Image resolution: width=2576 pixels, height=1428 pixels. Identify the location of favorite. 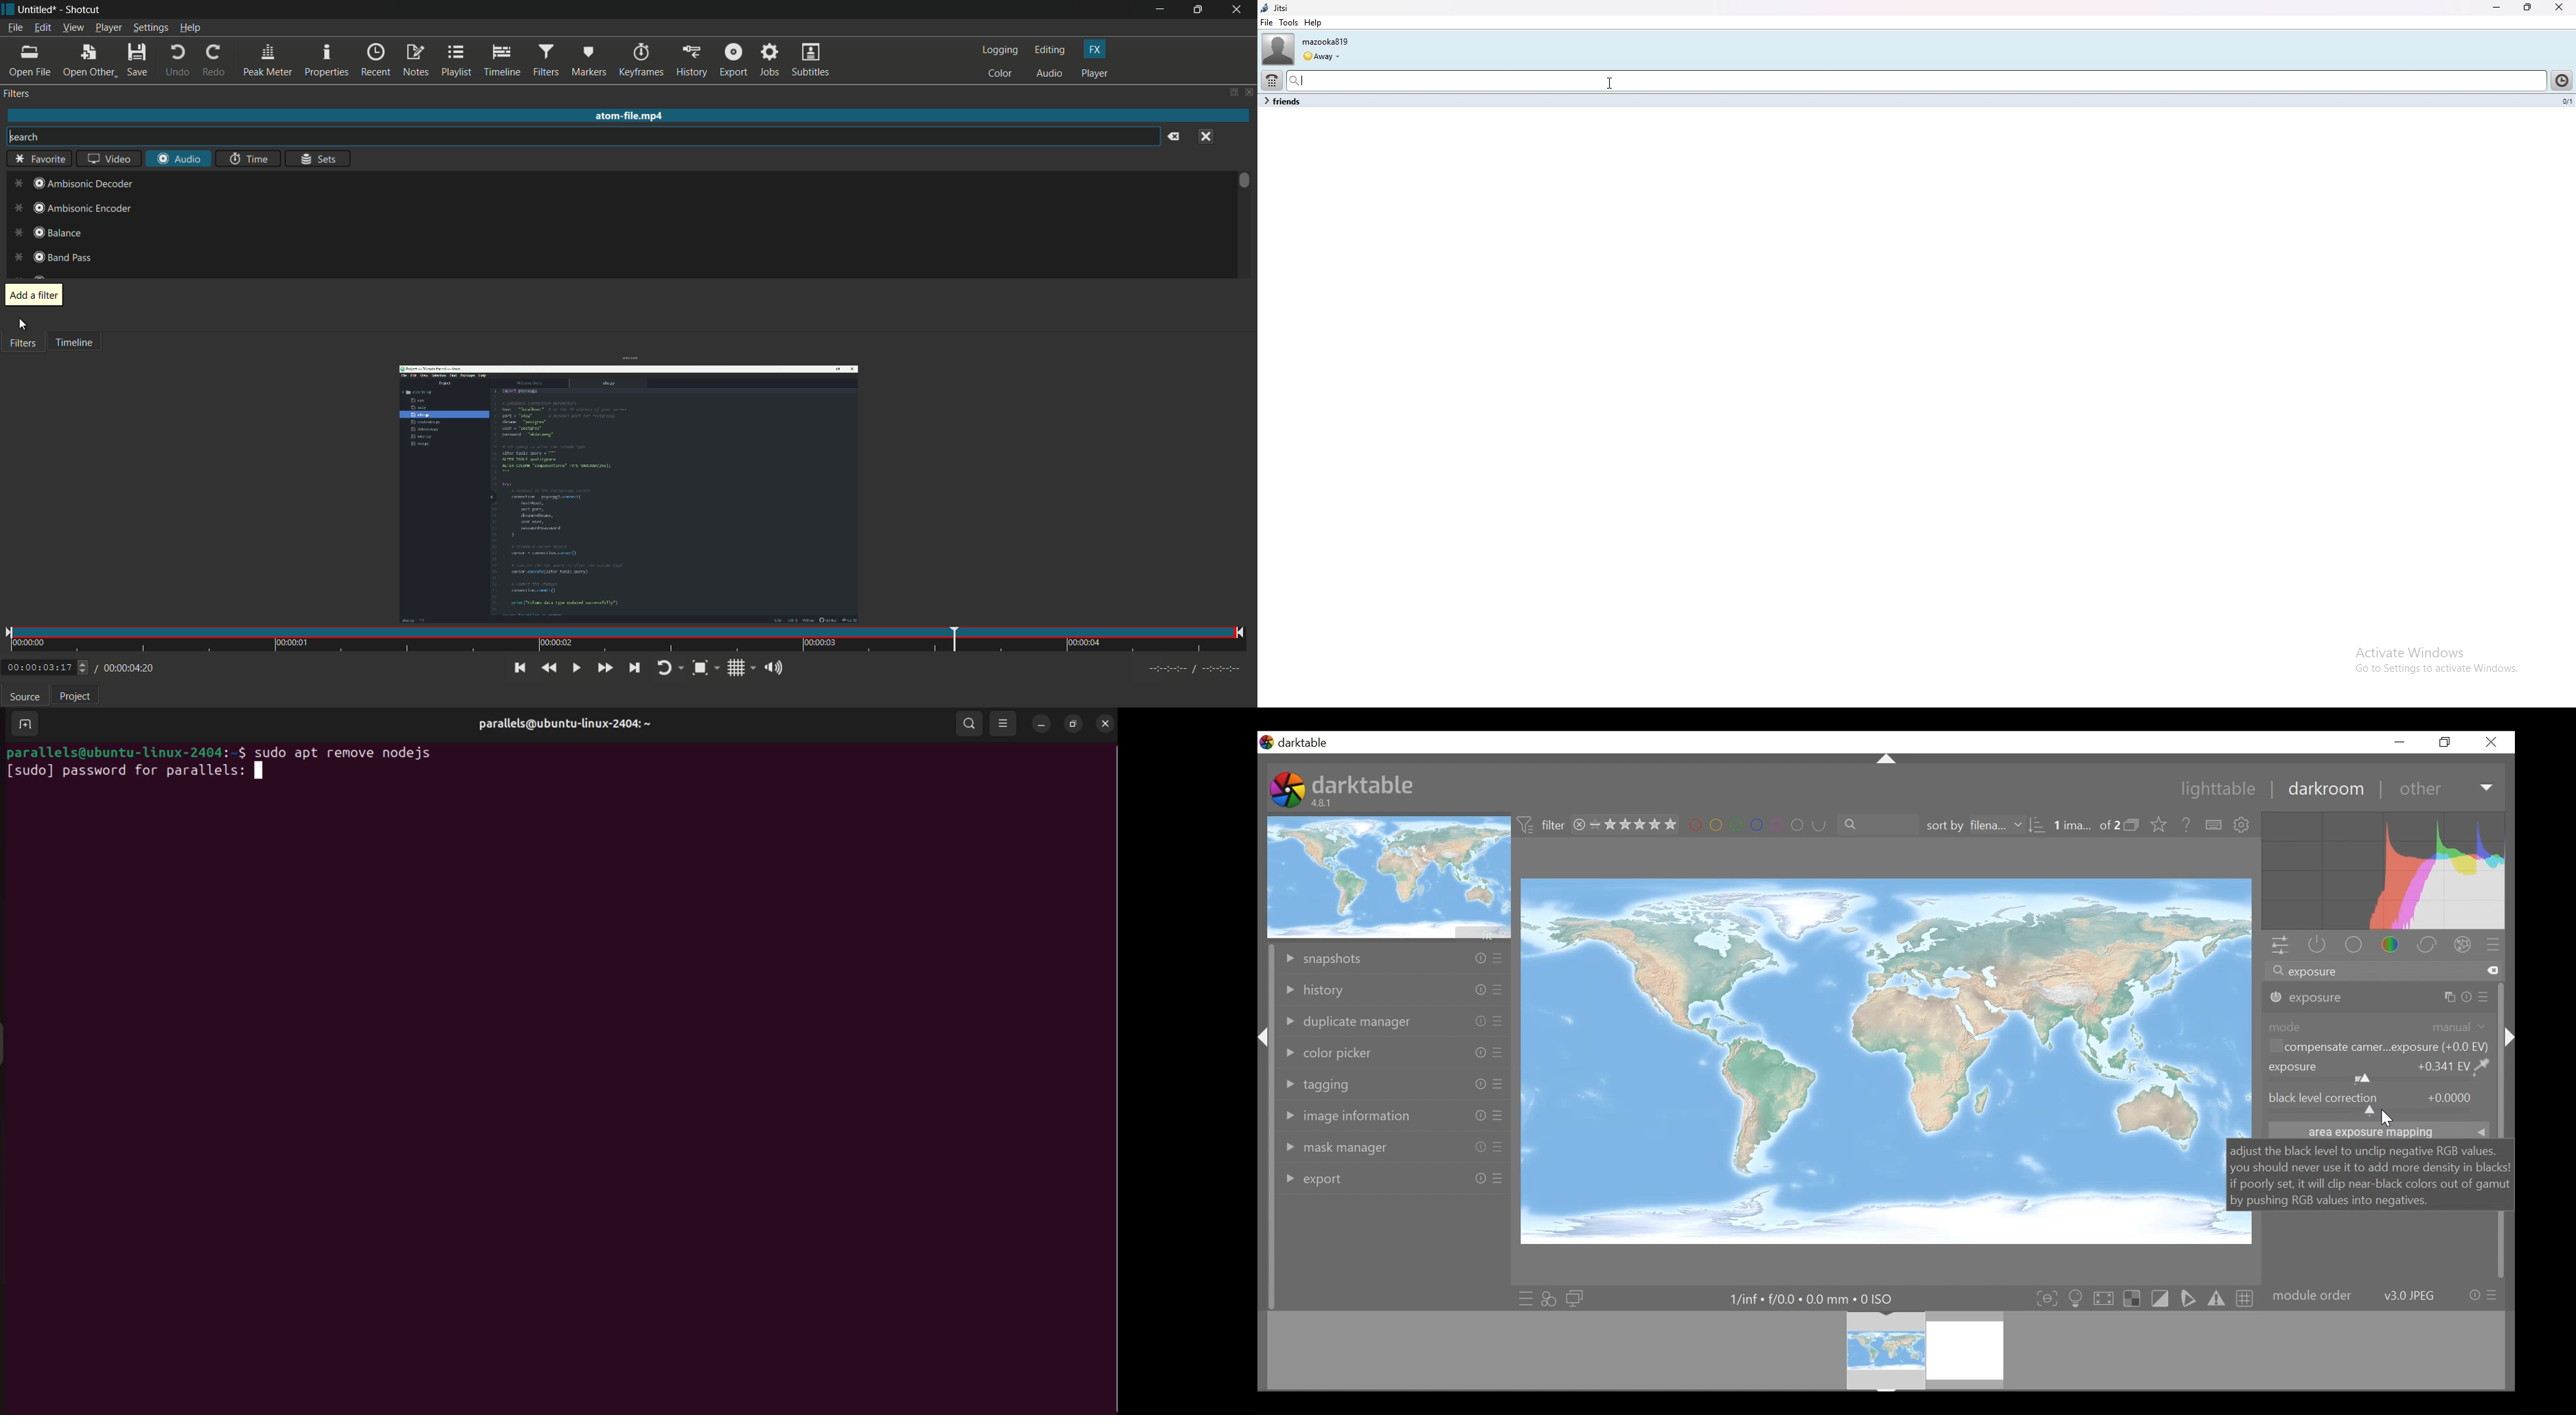
(38, 158).